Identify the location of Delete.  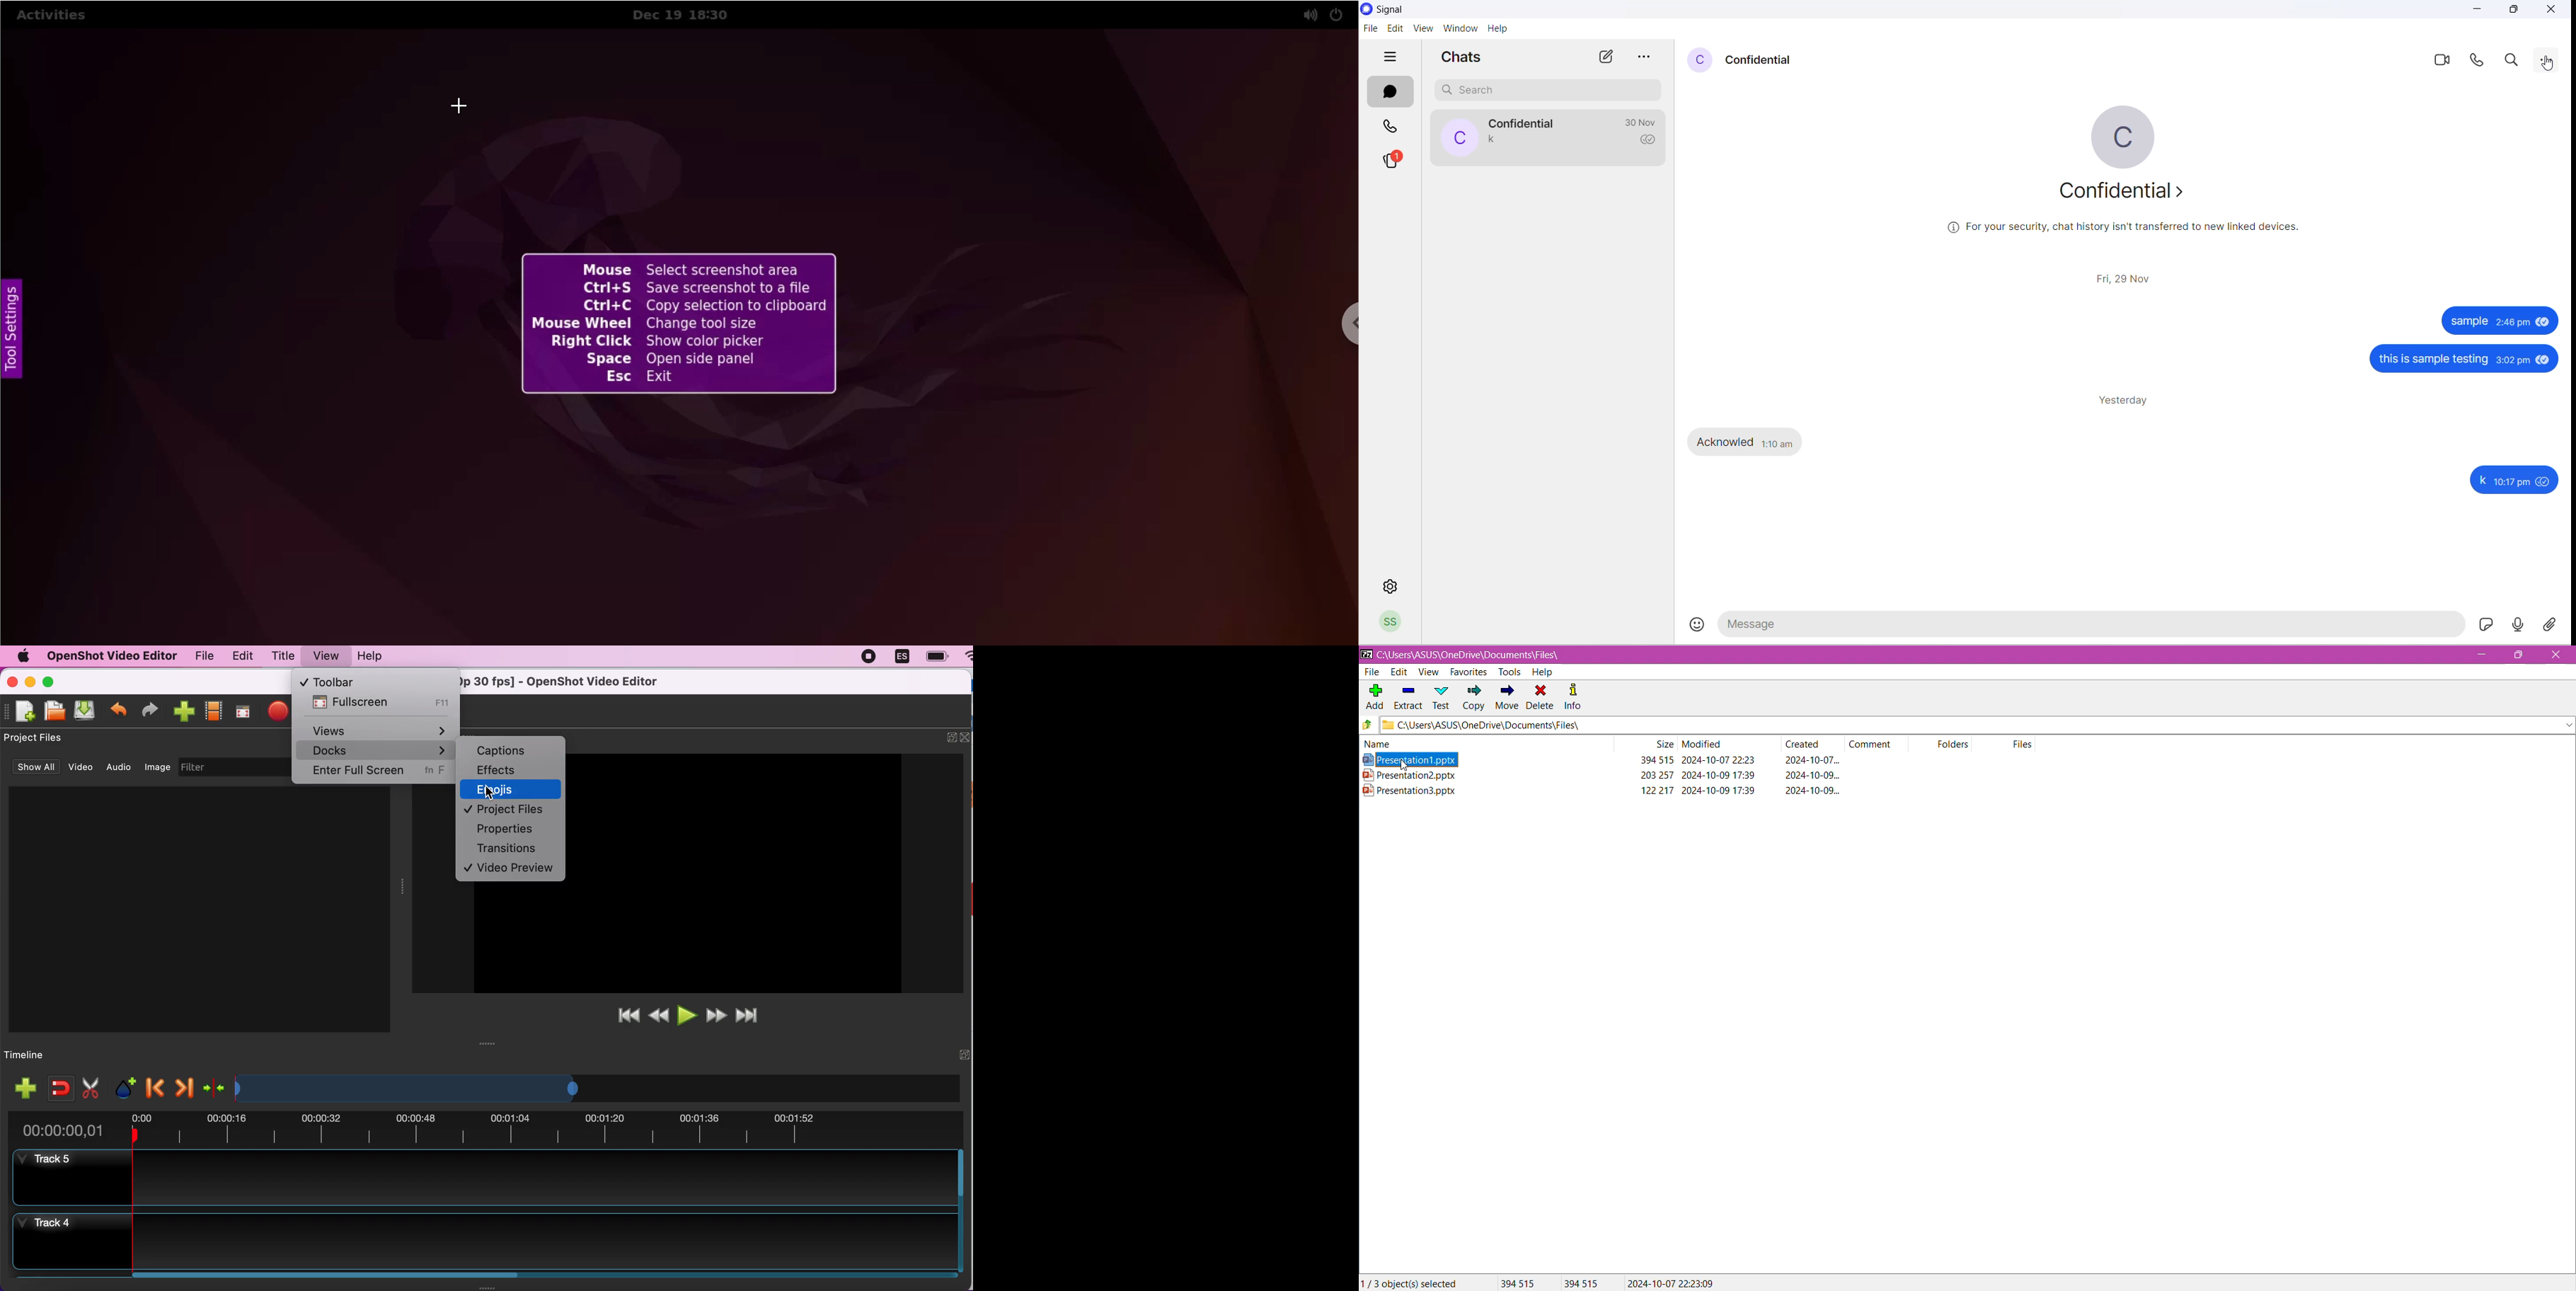
(1541, 696).